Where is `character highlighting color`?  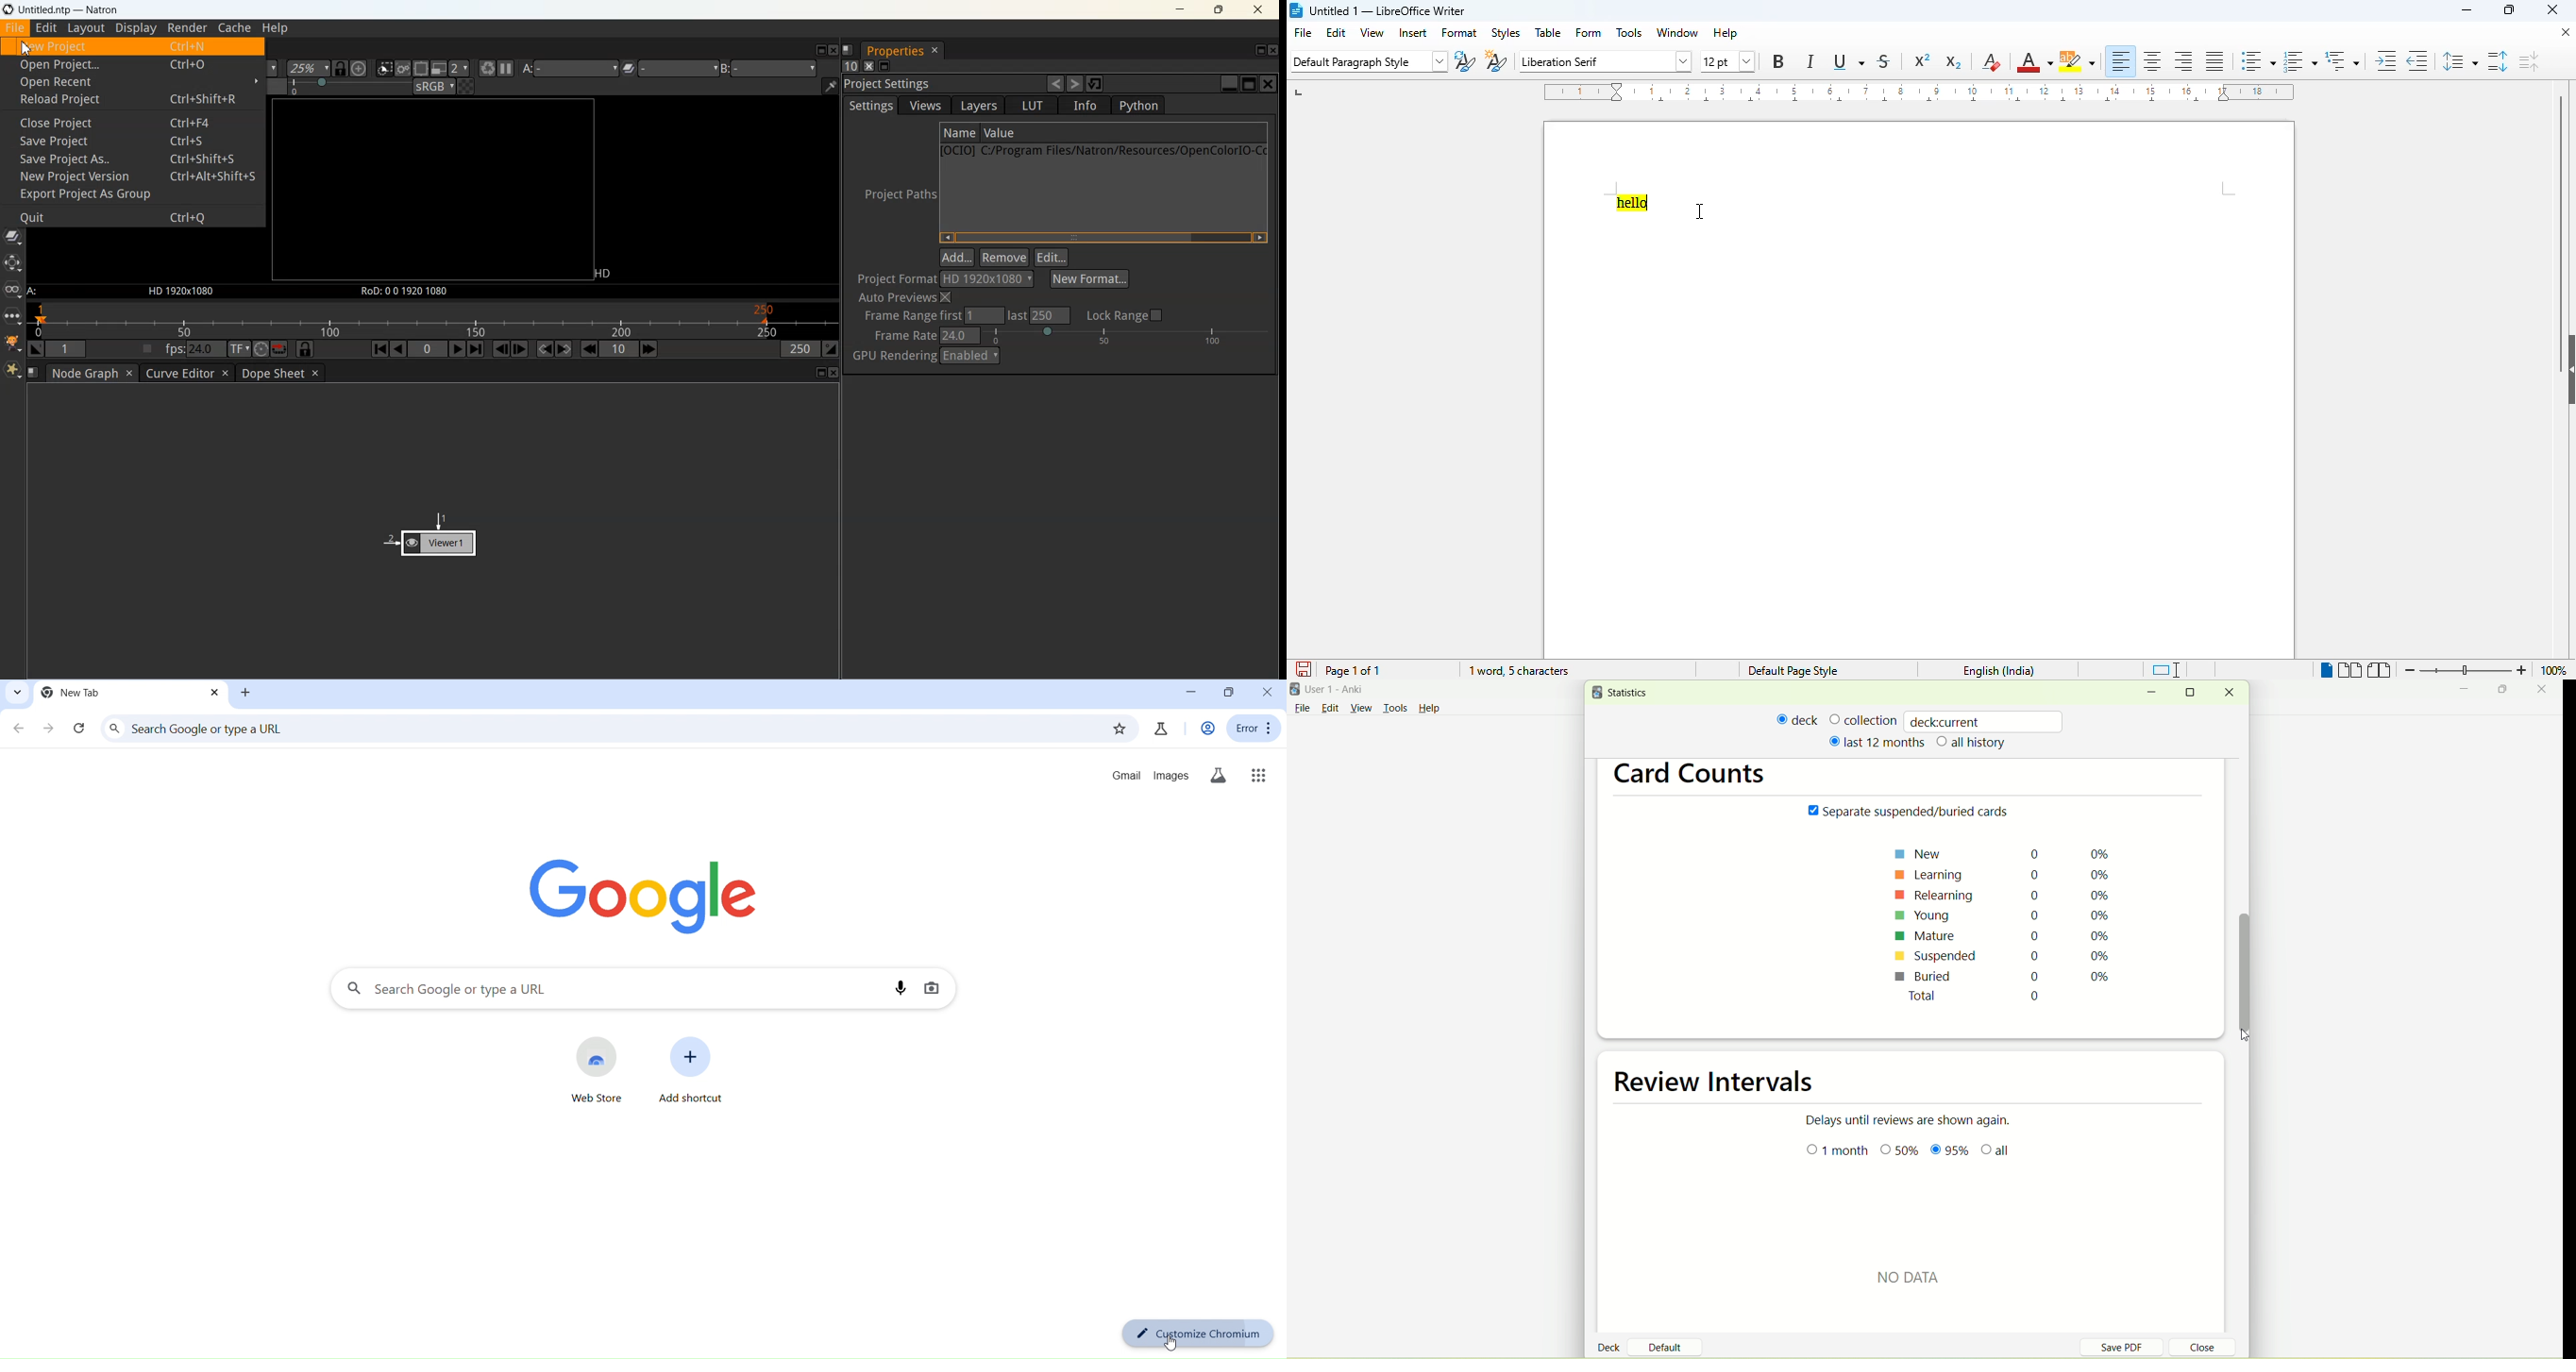
character highlighting color is located at coordinates (2077, 61).